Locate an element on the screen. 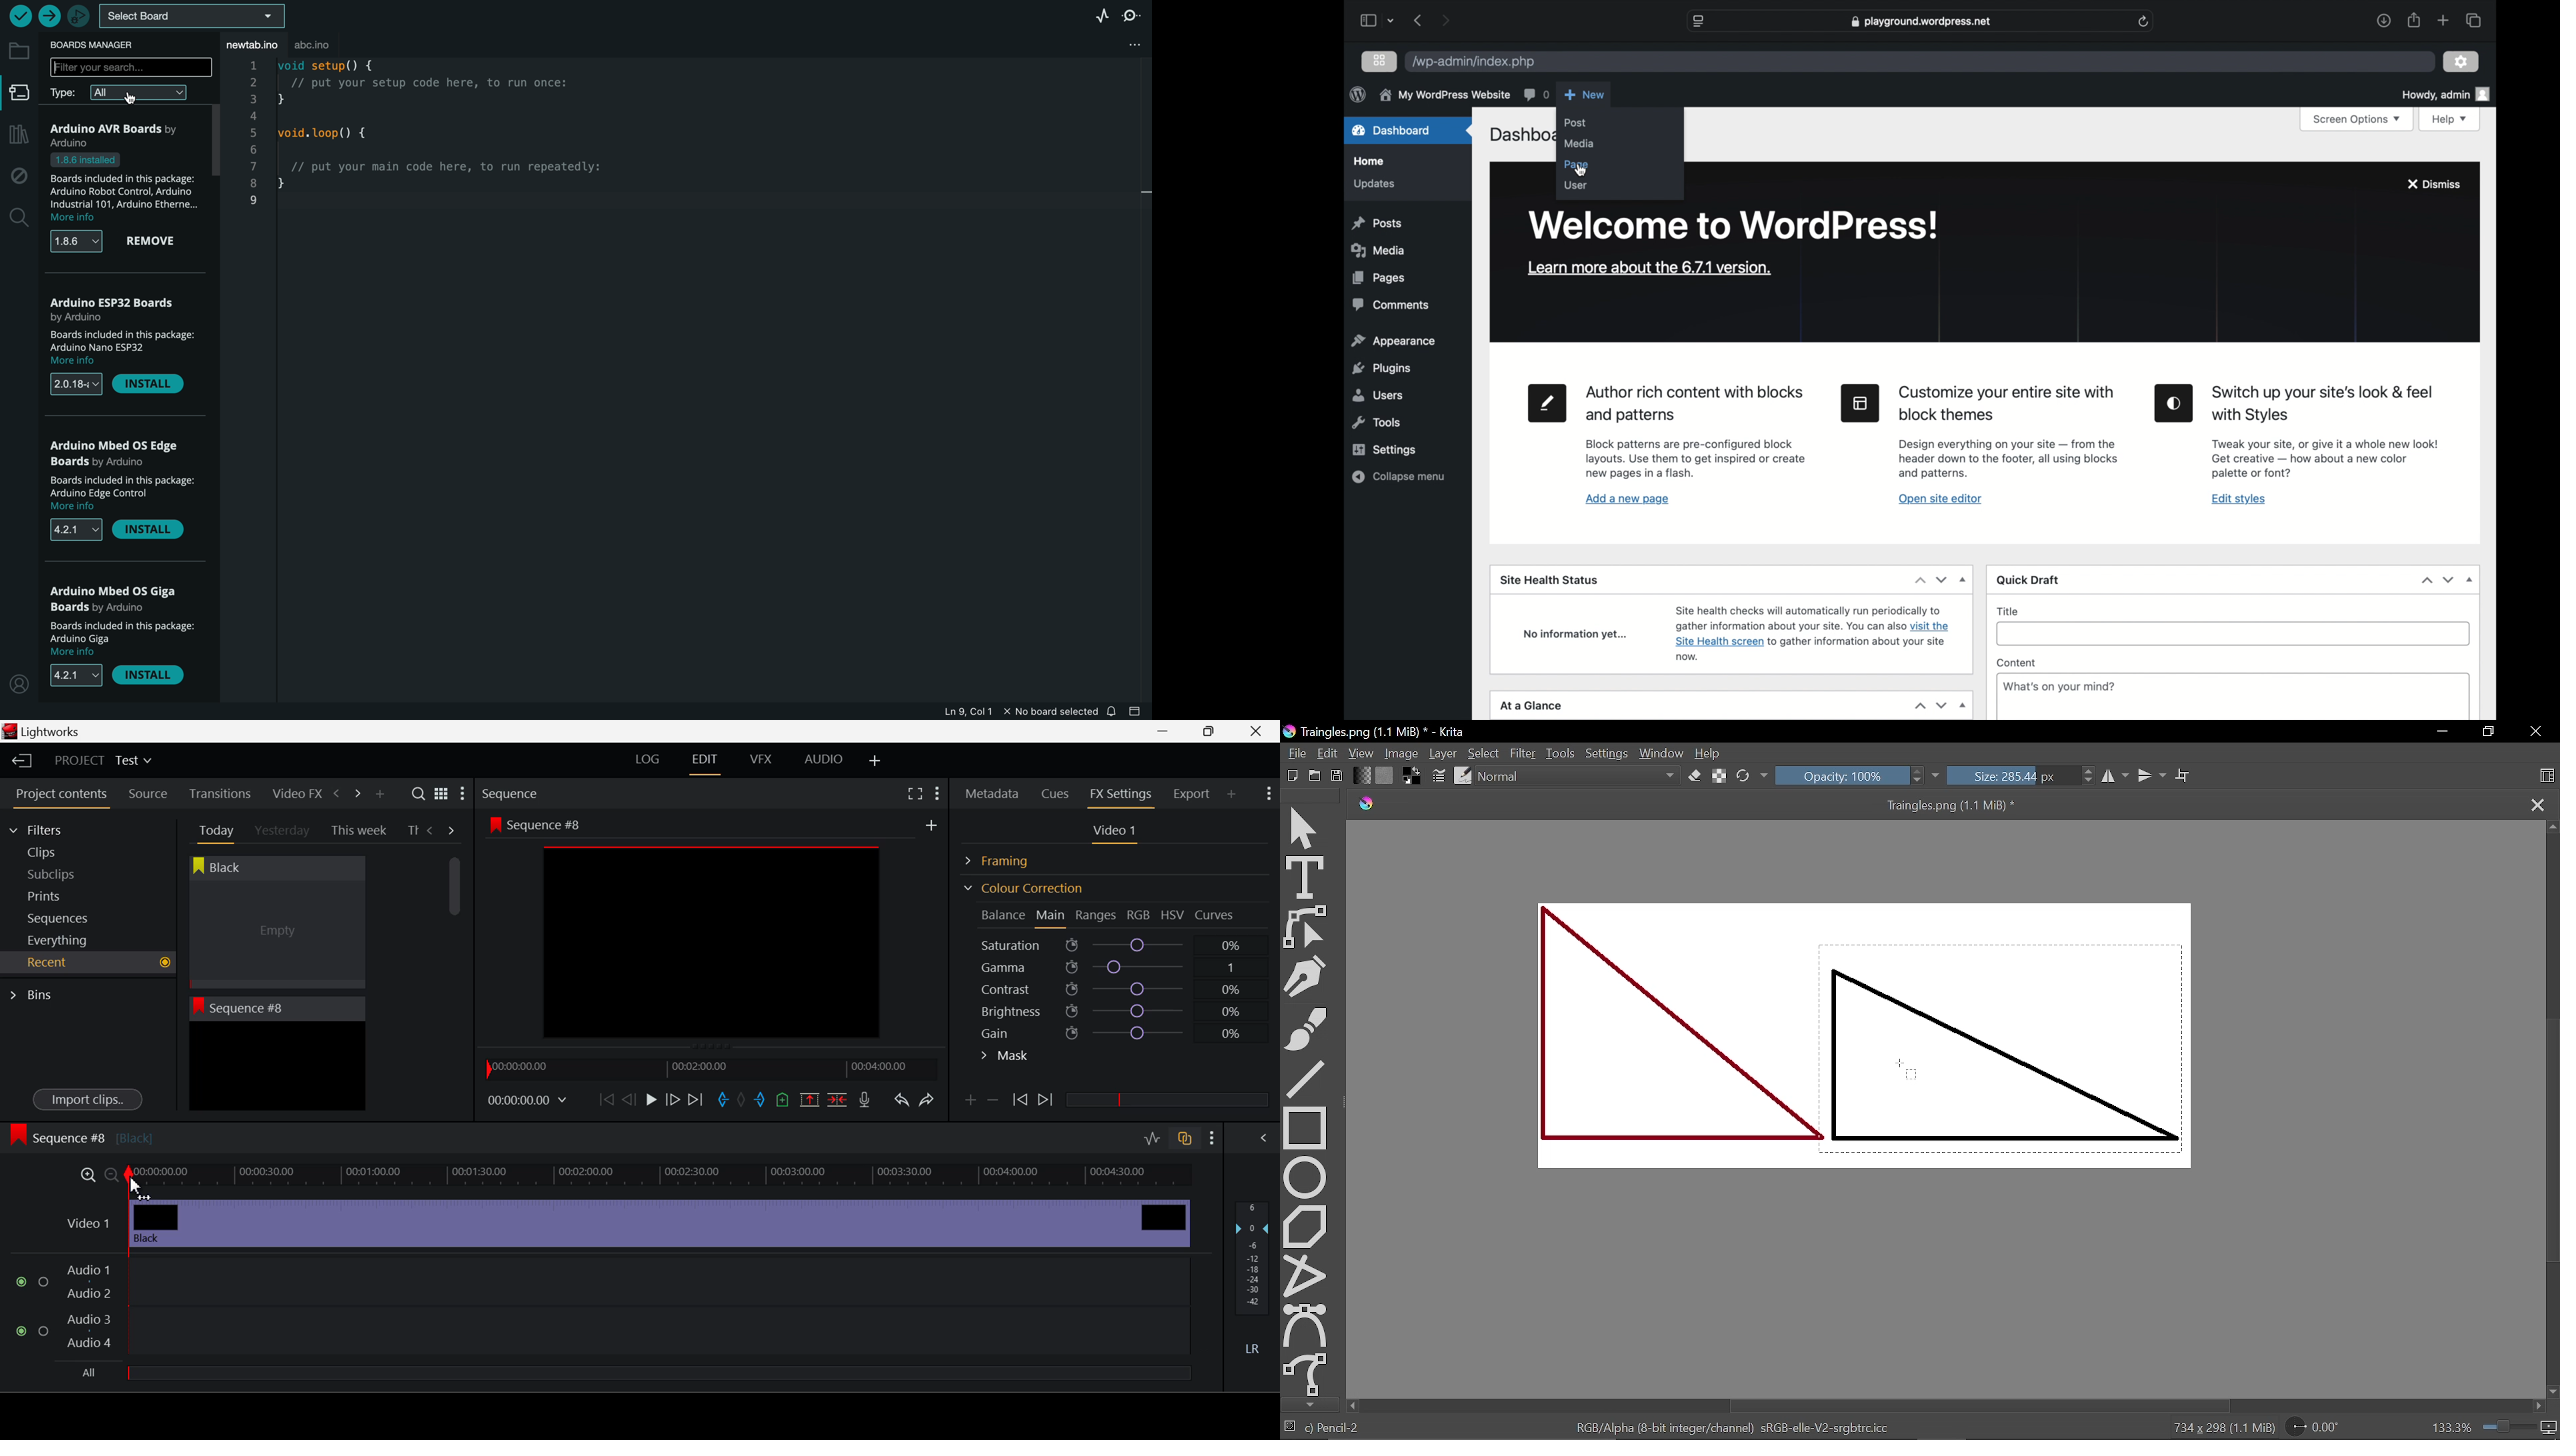 Image resolution: width=2576 pixels, height=1456 pixels. sidebar is located at coordinates (1367, 20).